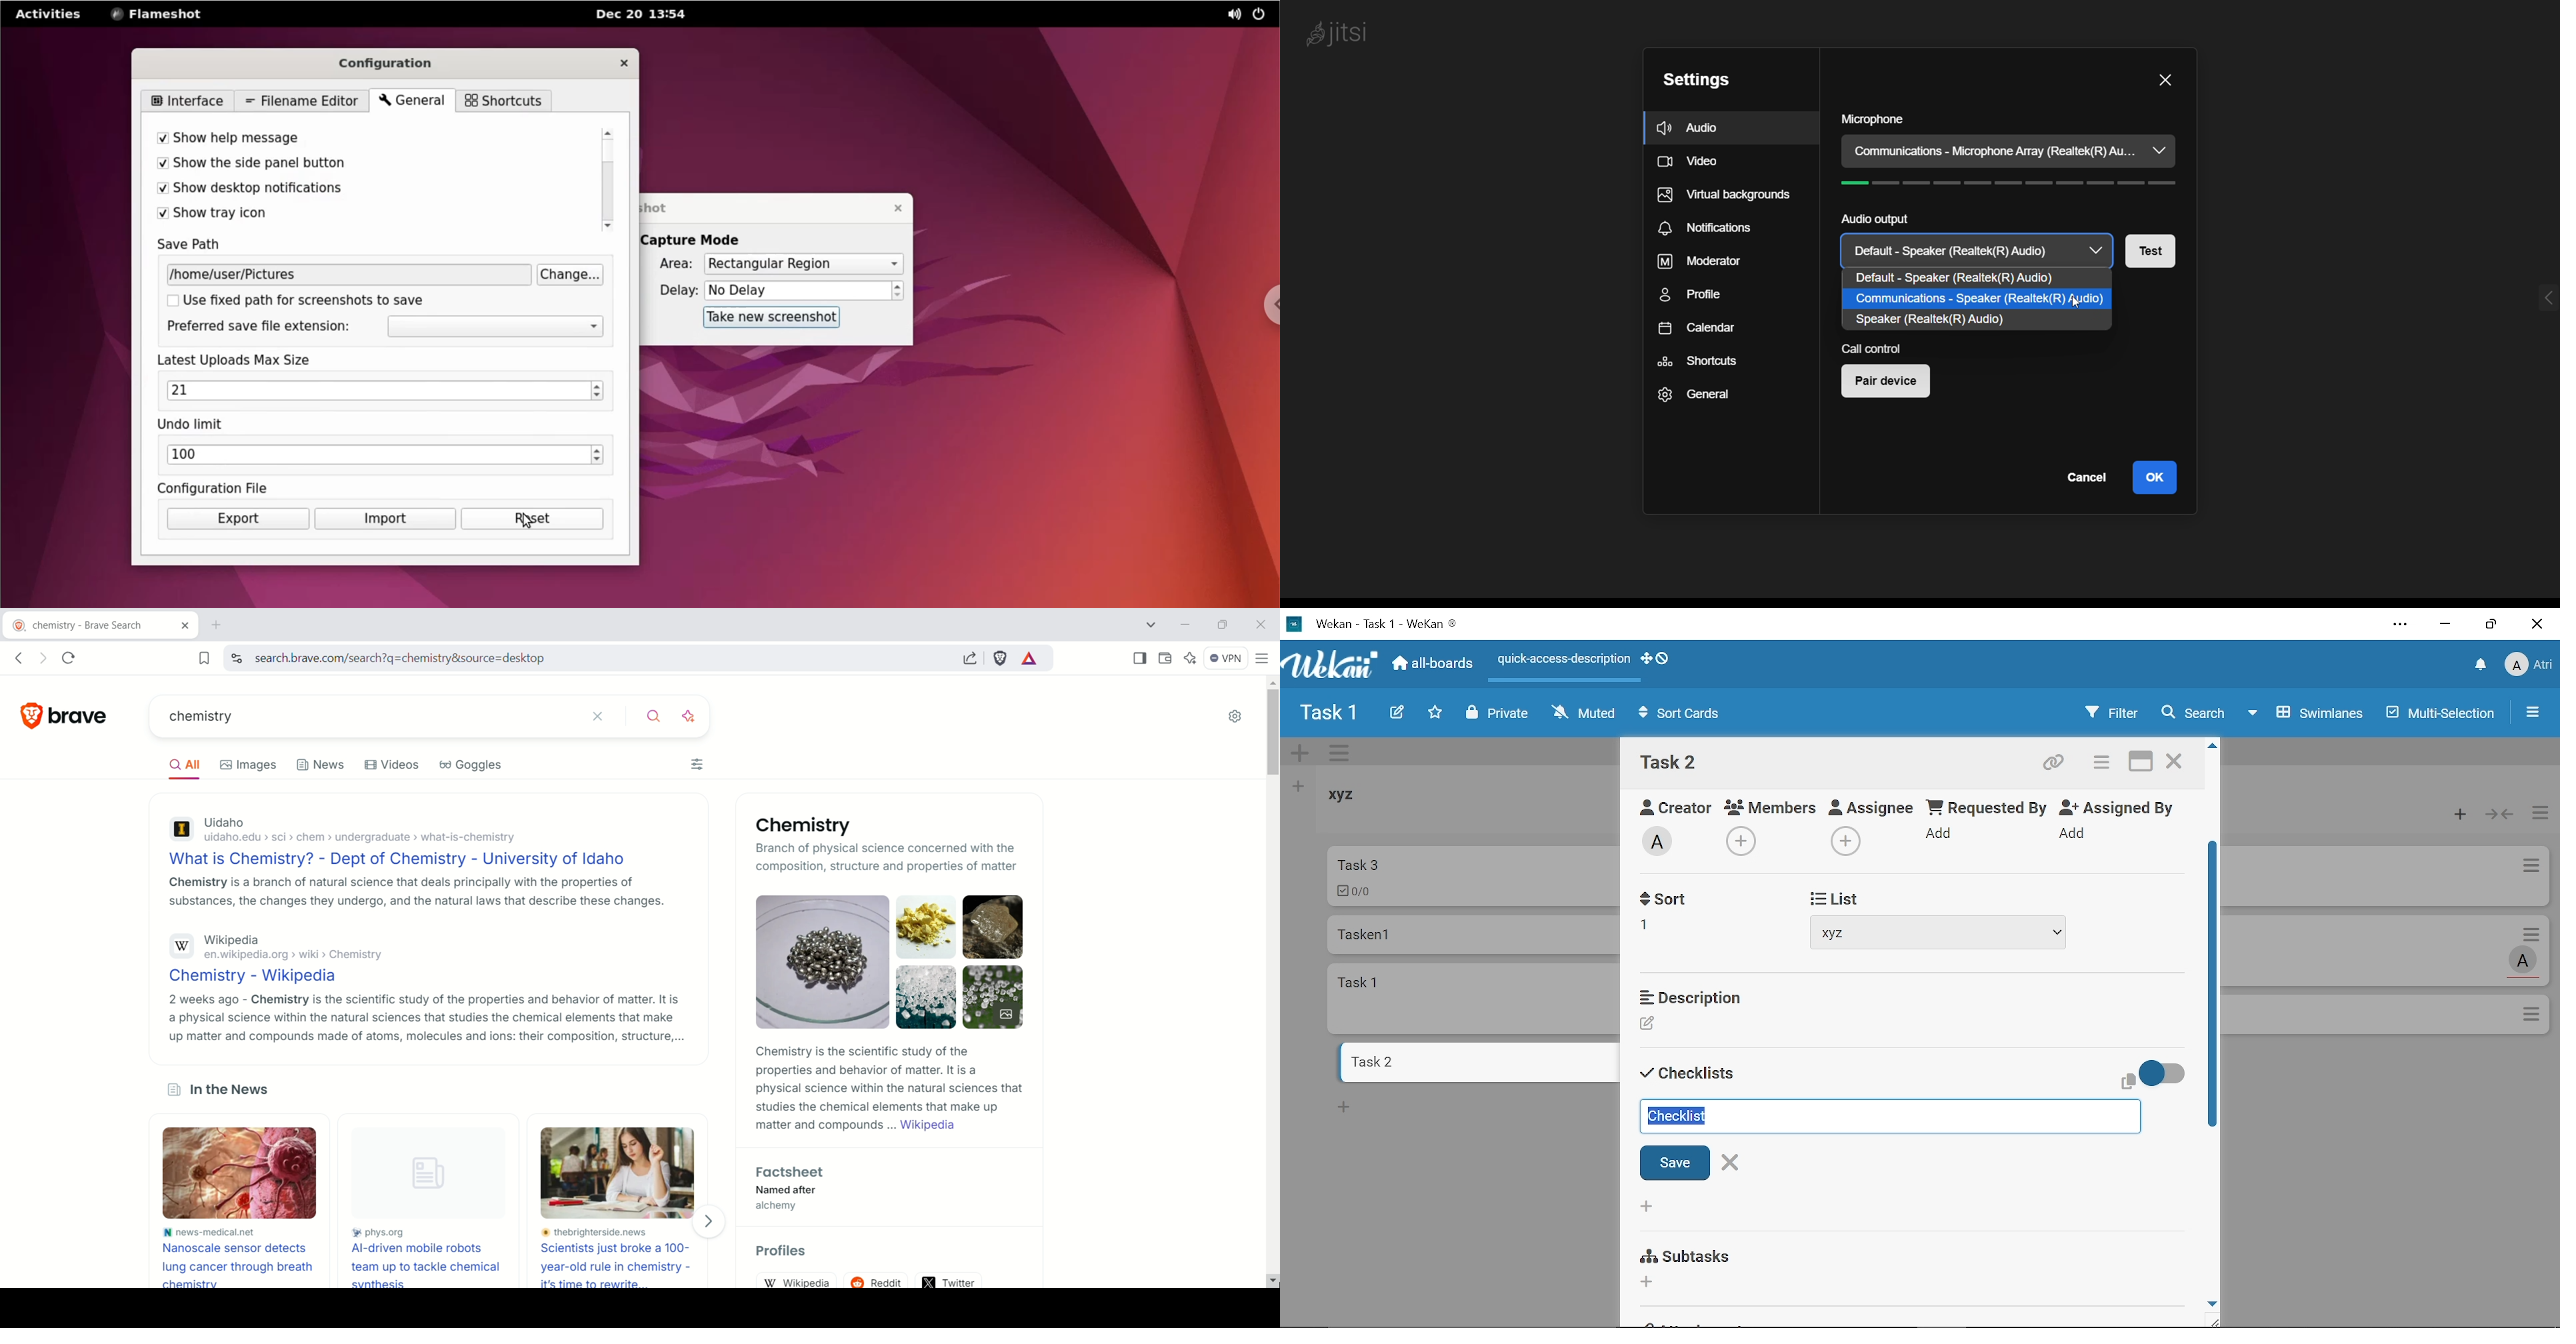 This screenshot has width=2576, height=1344. I want to click on Wikipediaen.wikipedia.org > wiki > ChemistryChemistry - Wikipedia, so click(297, 957).